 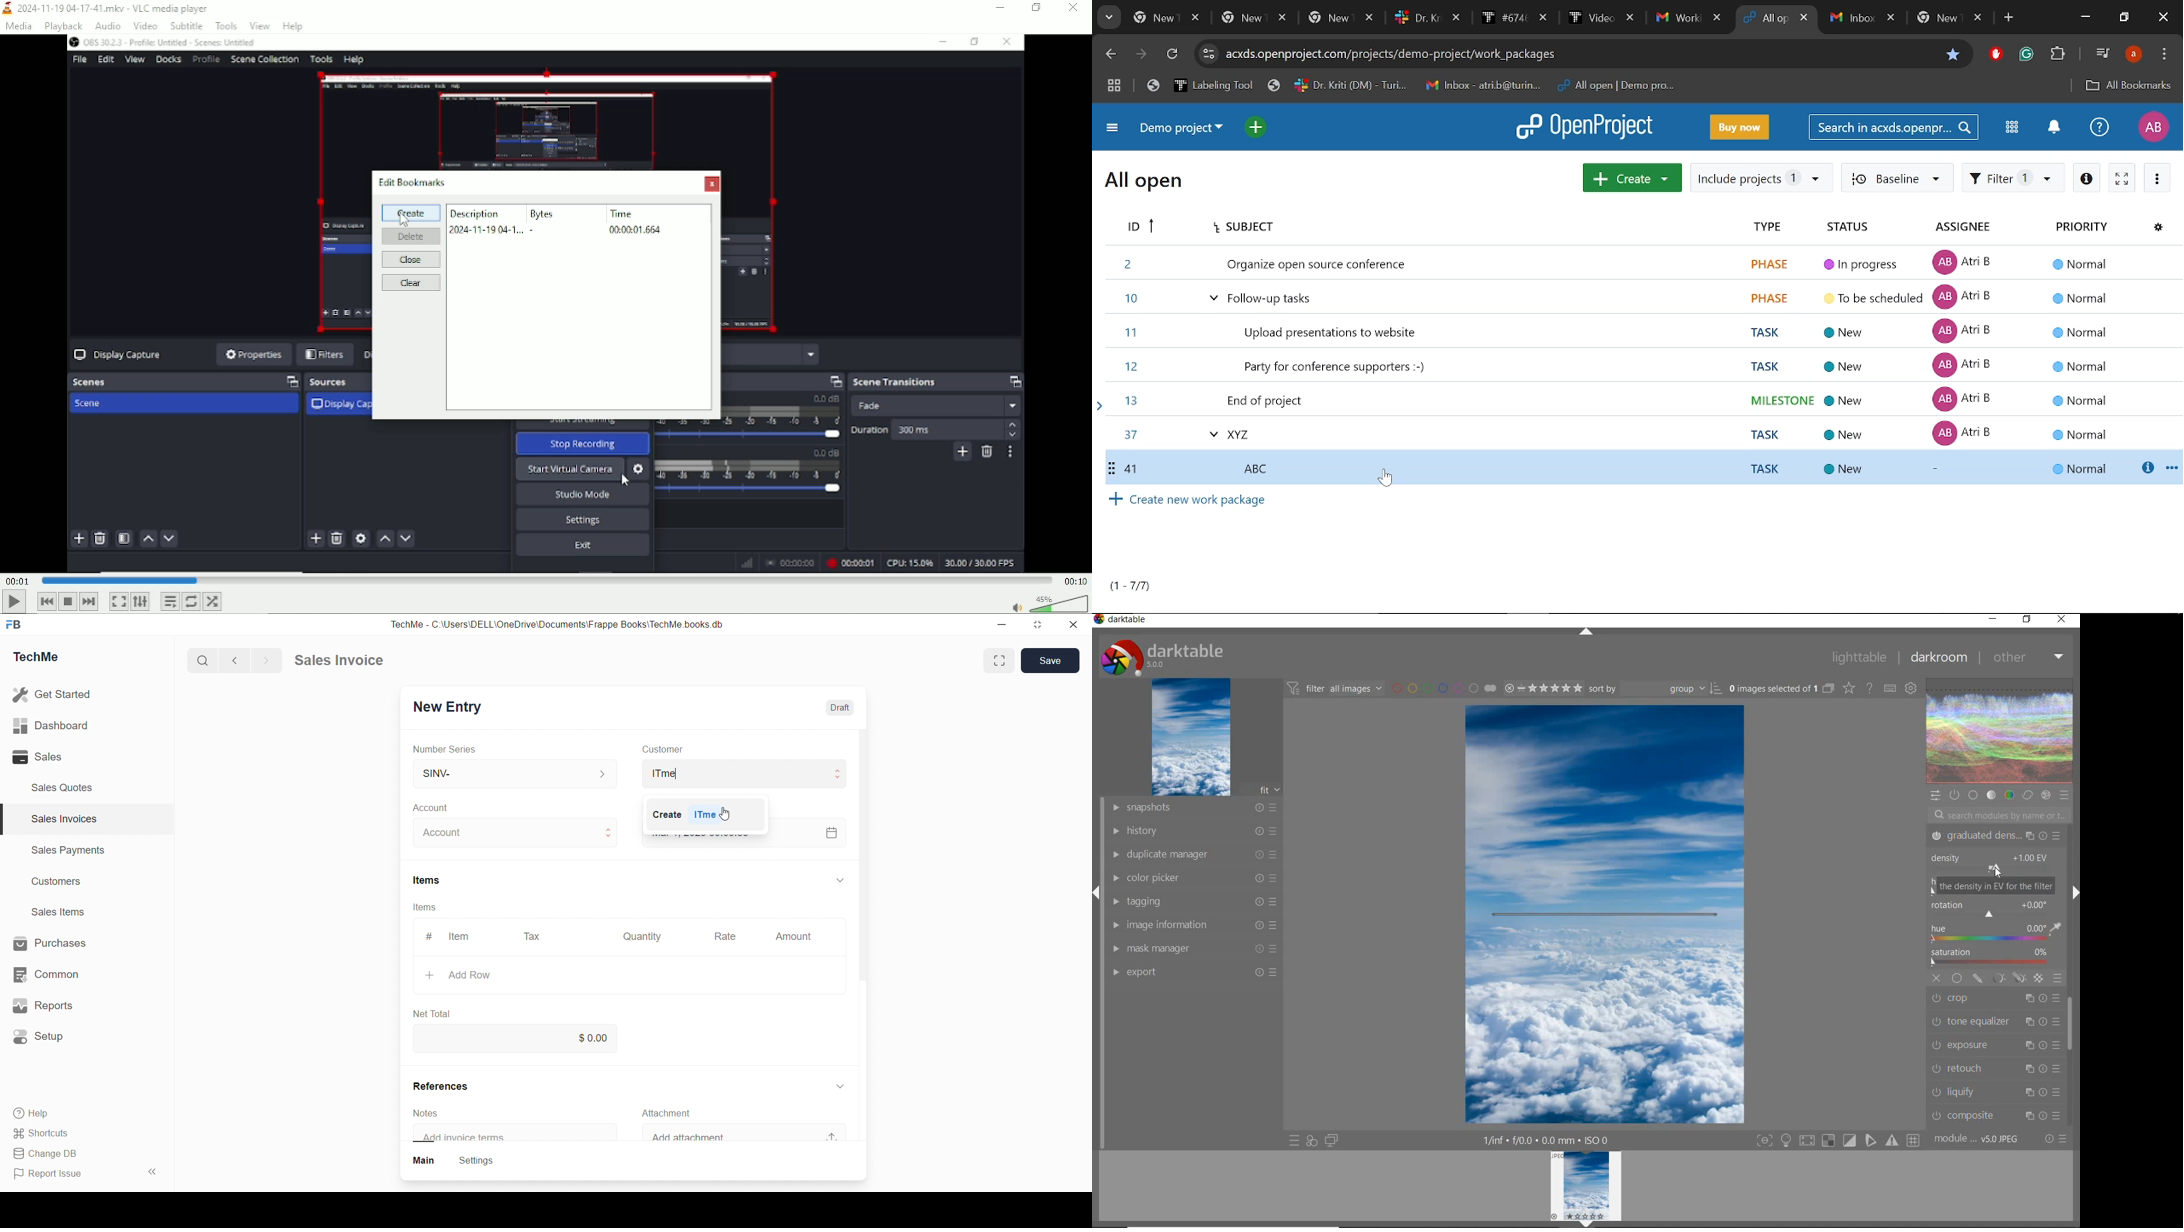 I want to click on 8 Sales, so click(x=40, y=757).